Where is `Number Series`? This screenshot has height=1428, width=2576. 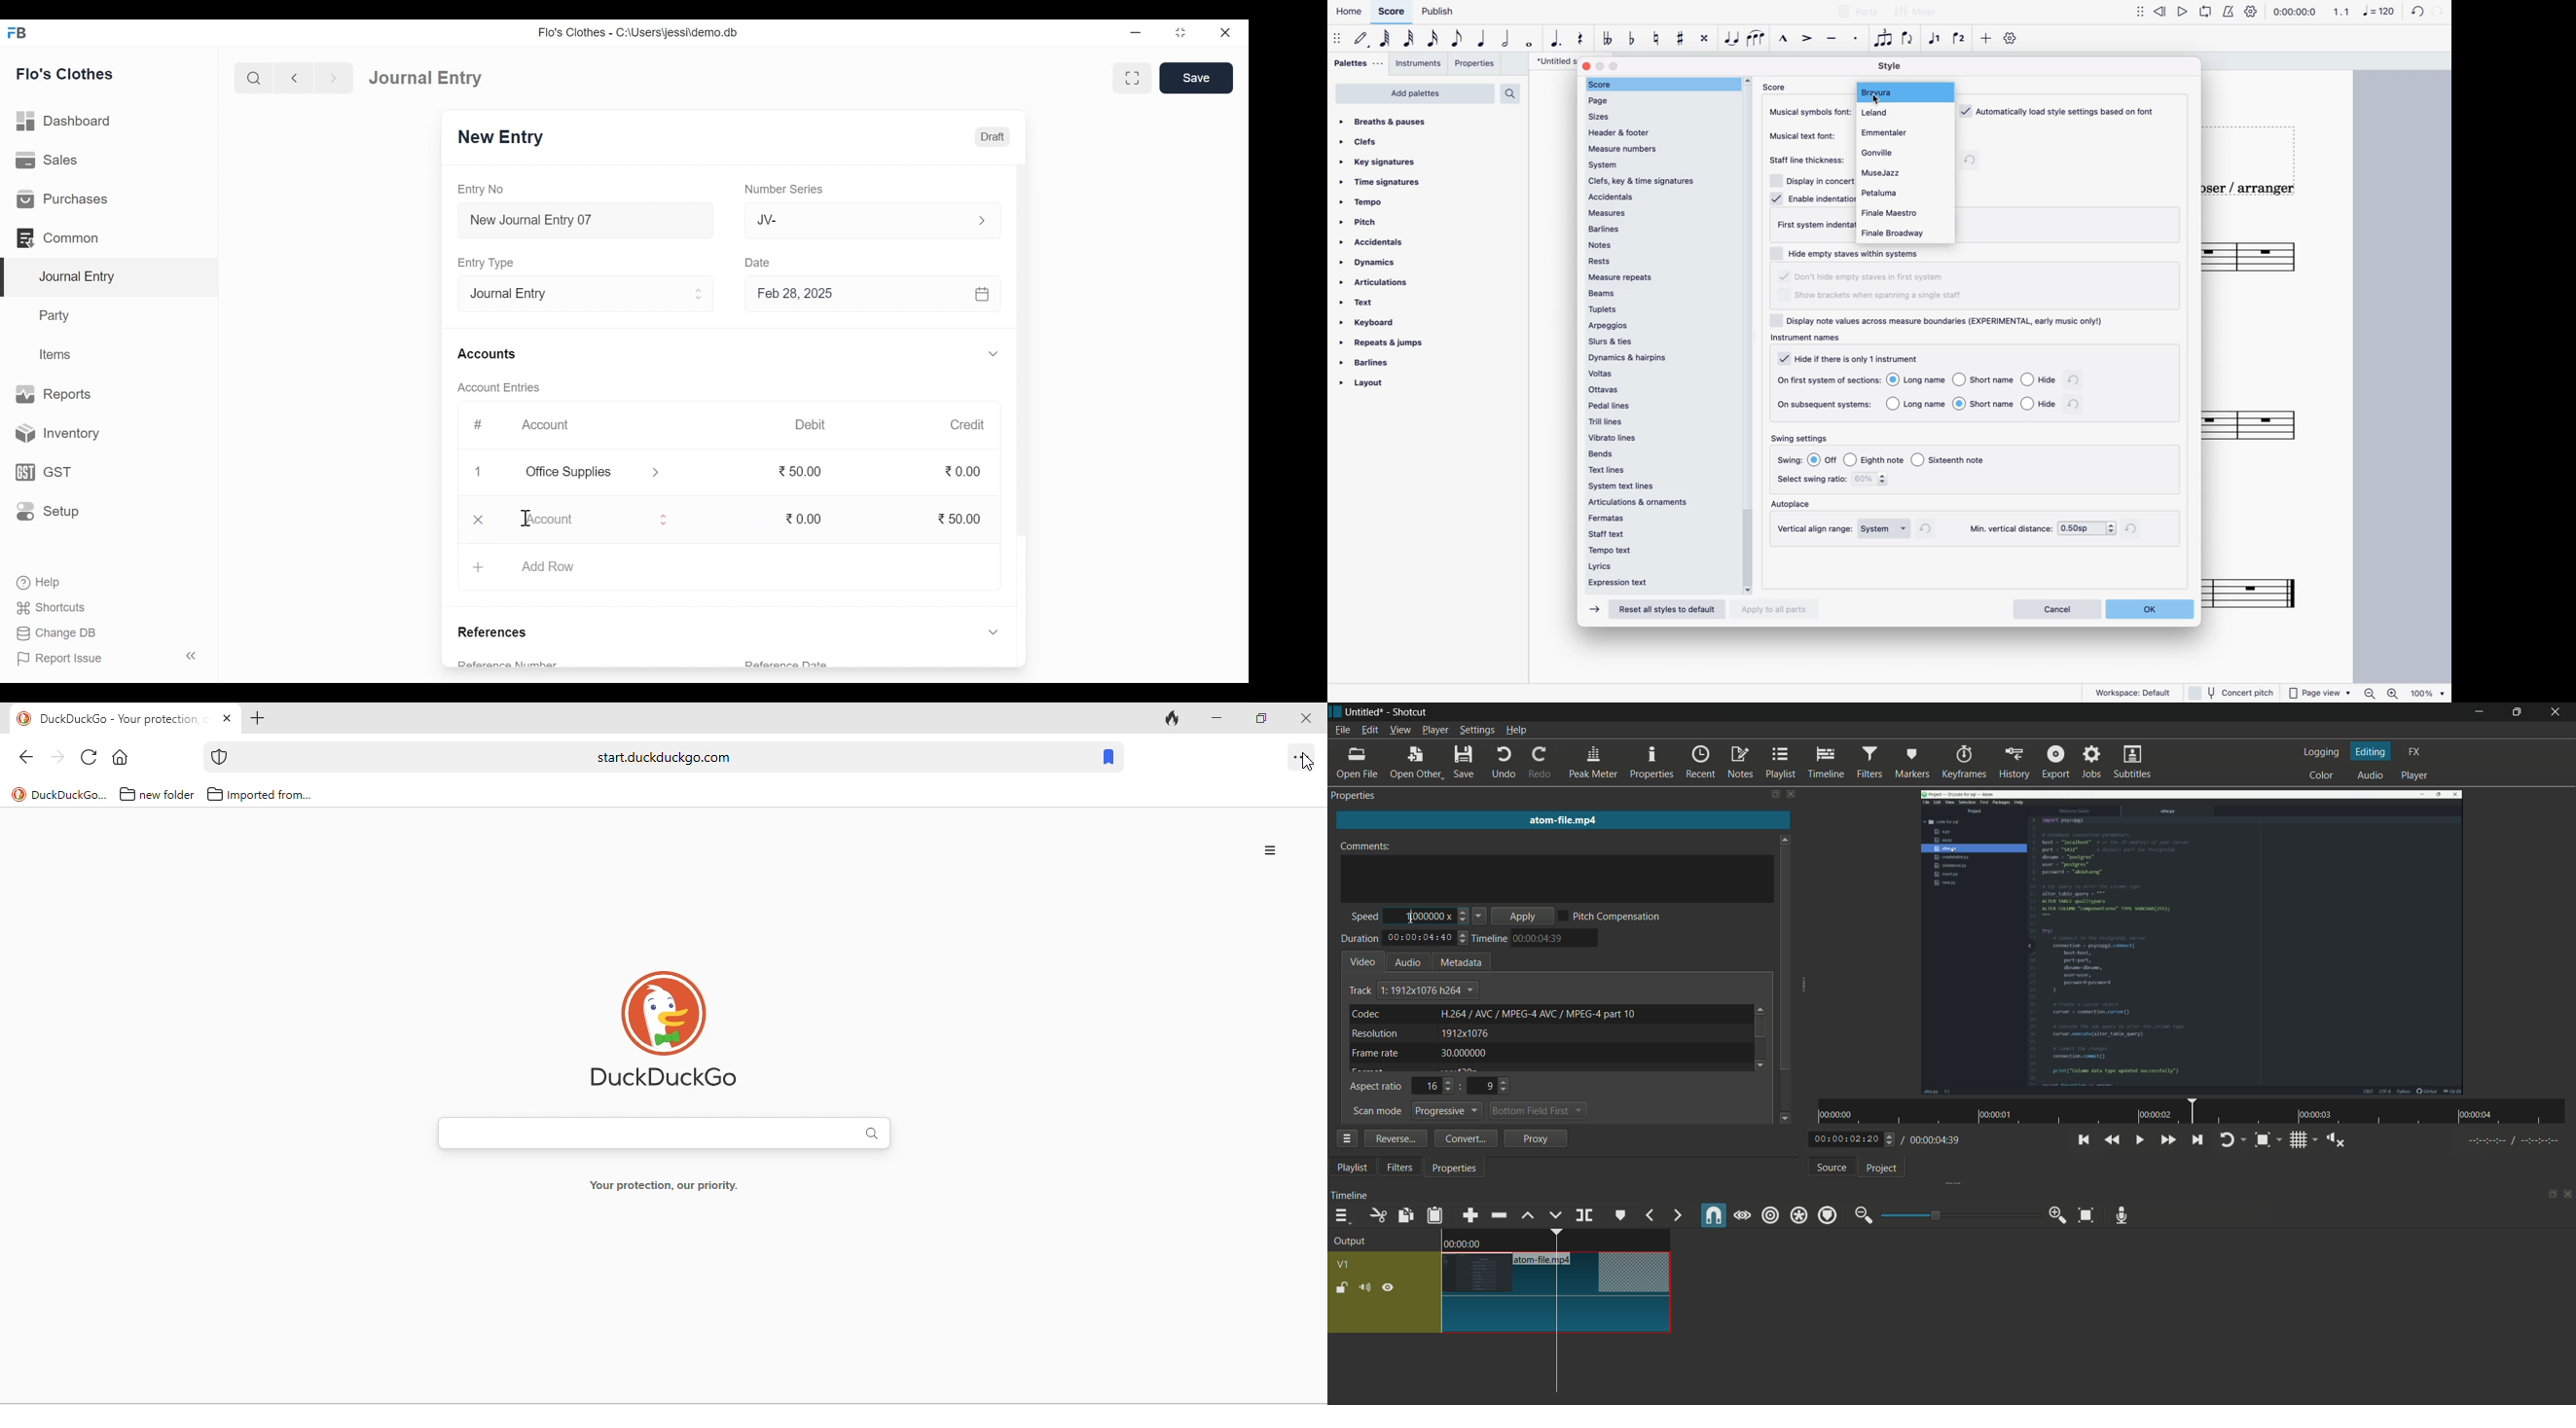
Number Series is located at coordinates (785, 189).